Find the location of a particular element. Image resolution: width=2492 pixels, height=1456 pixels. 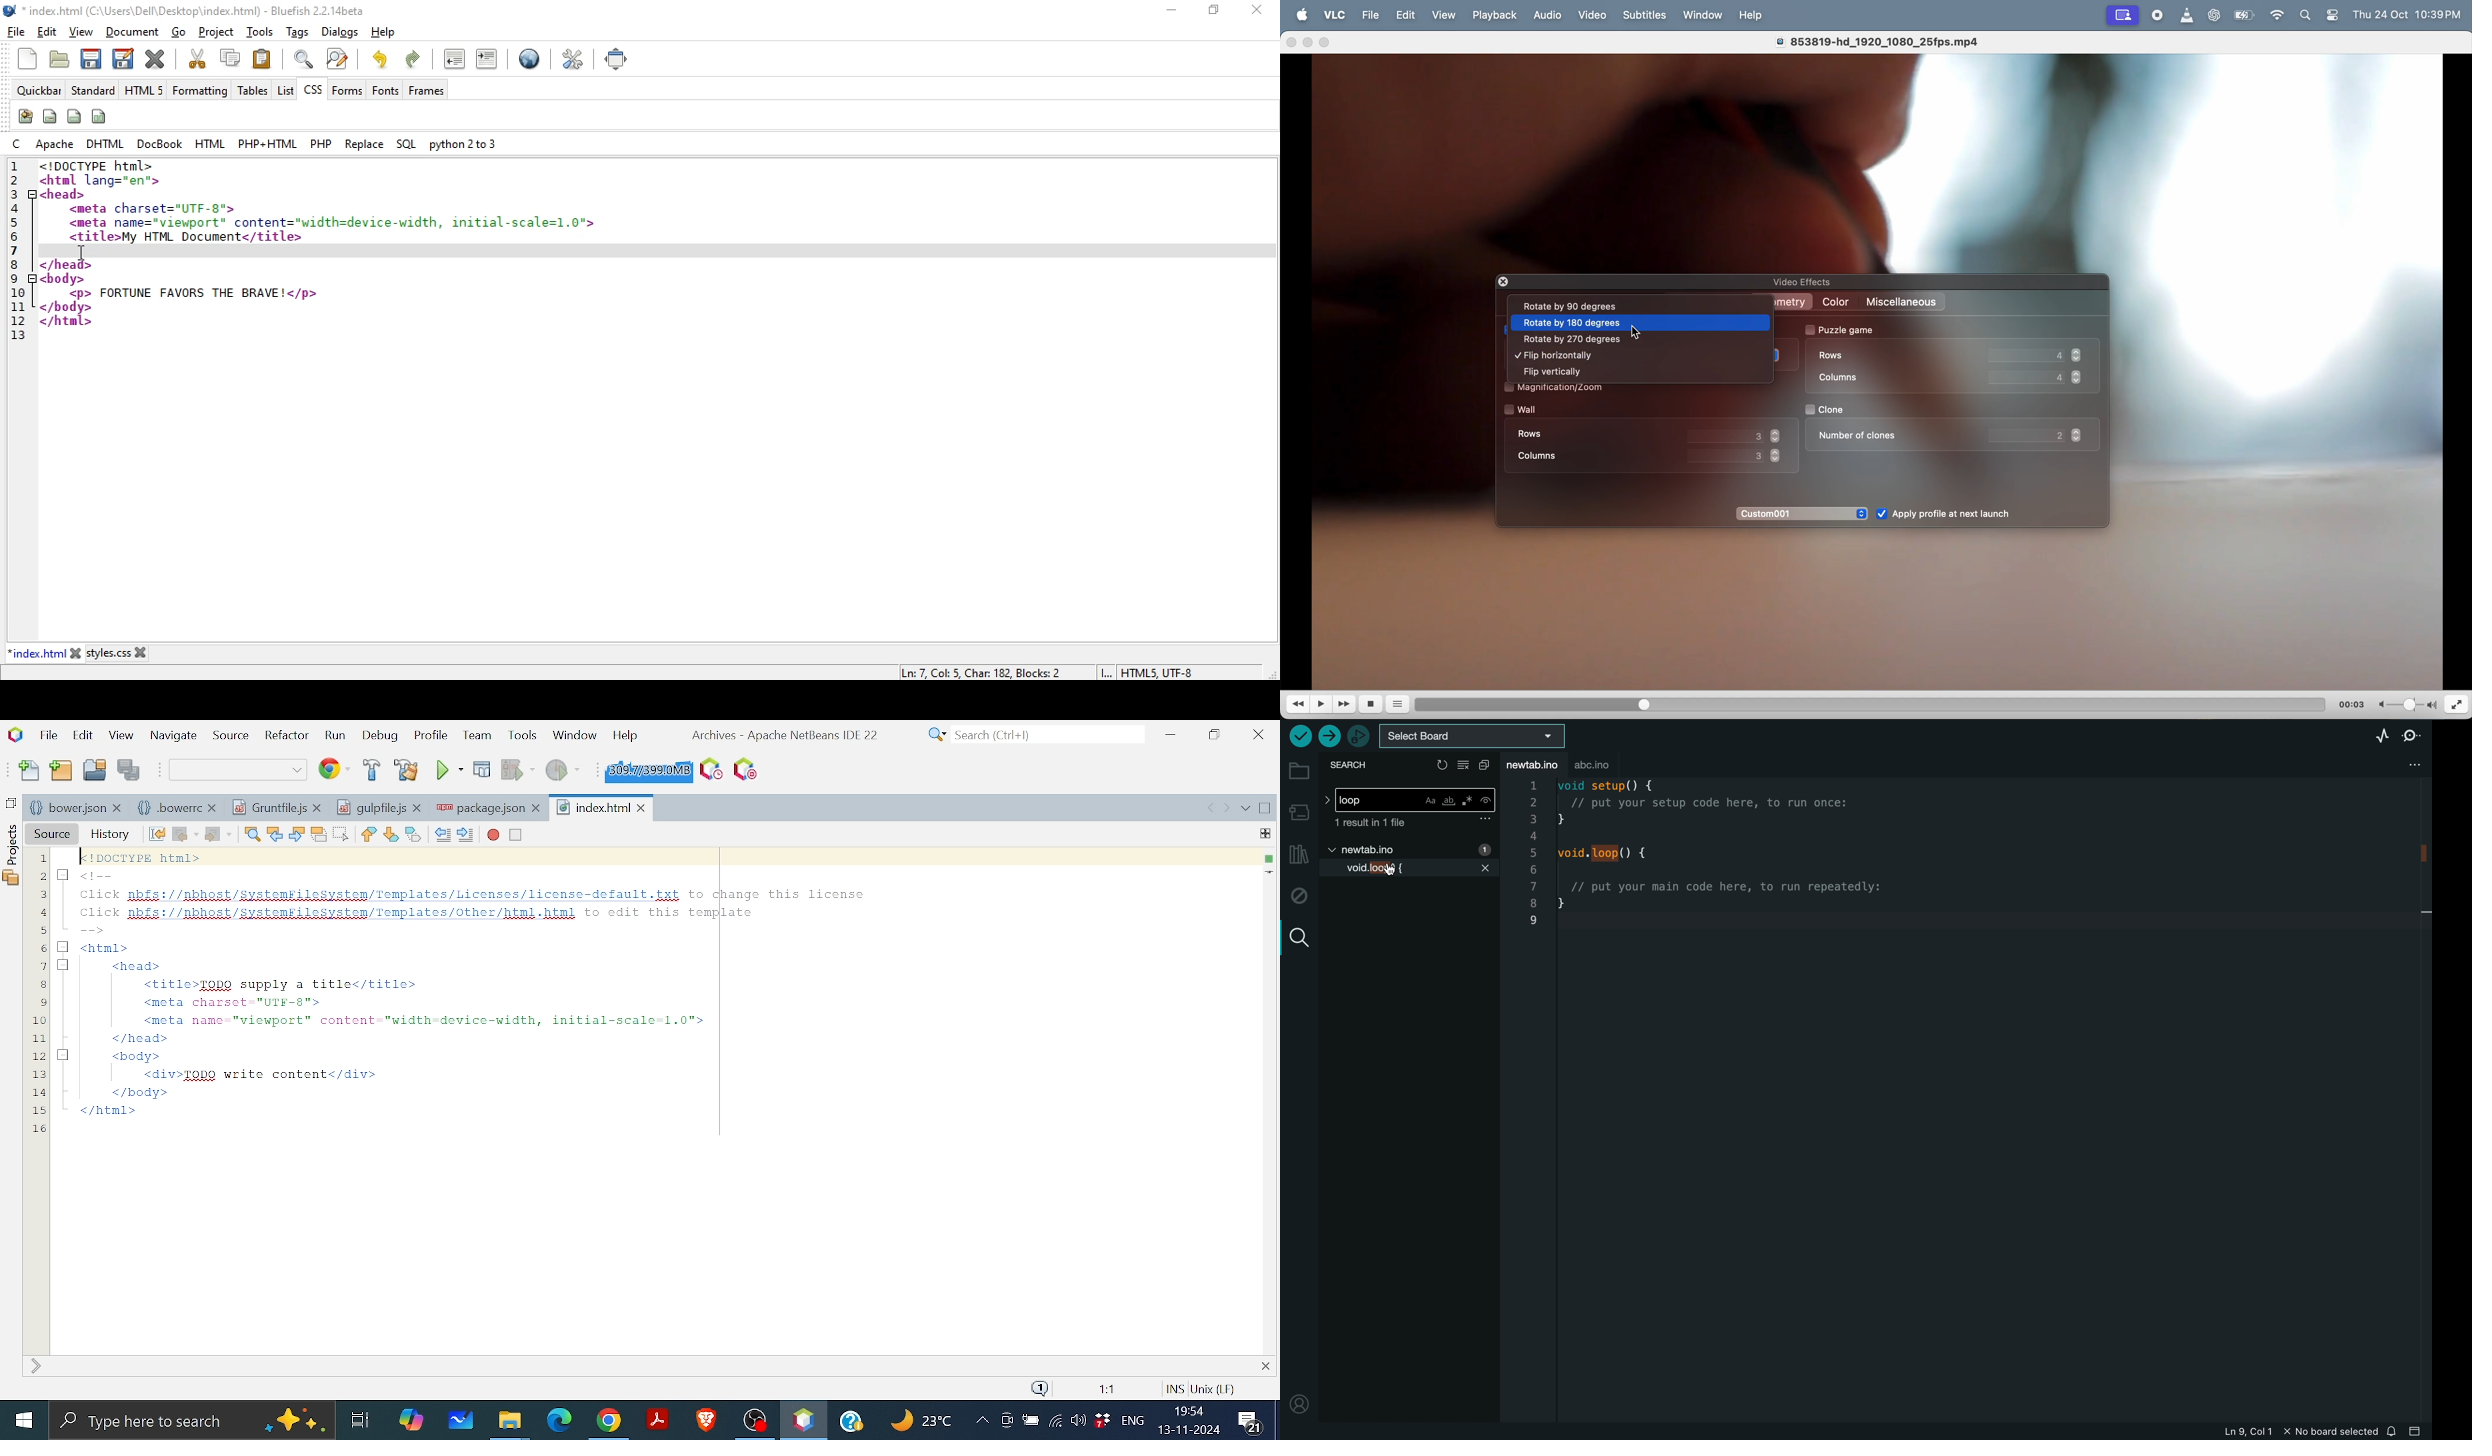

coloumn value is located at coordinates (2039, 377).